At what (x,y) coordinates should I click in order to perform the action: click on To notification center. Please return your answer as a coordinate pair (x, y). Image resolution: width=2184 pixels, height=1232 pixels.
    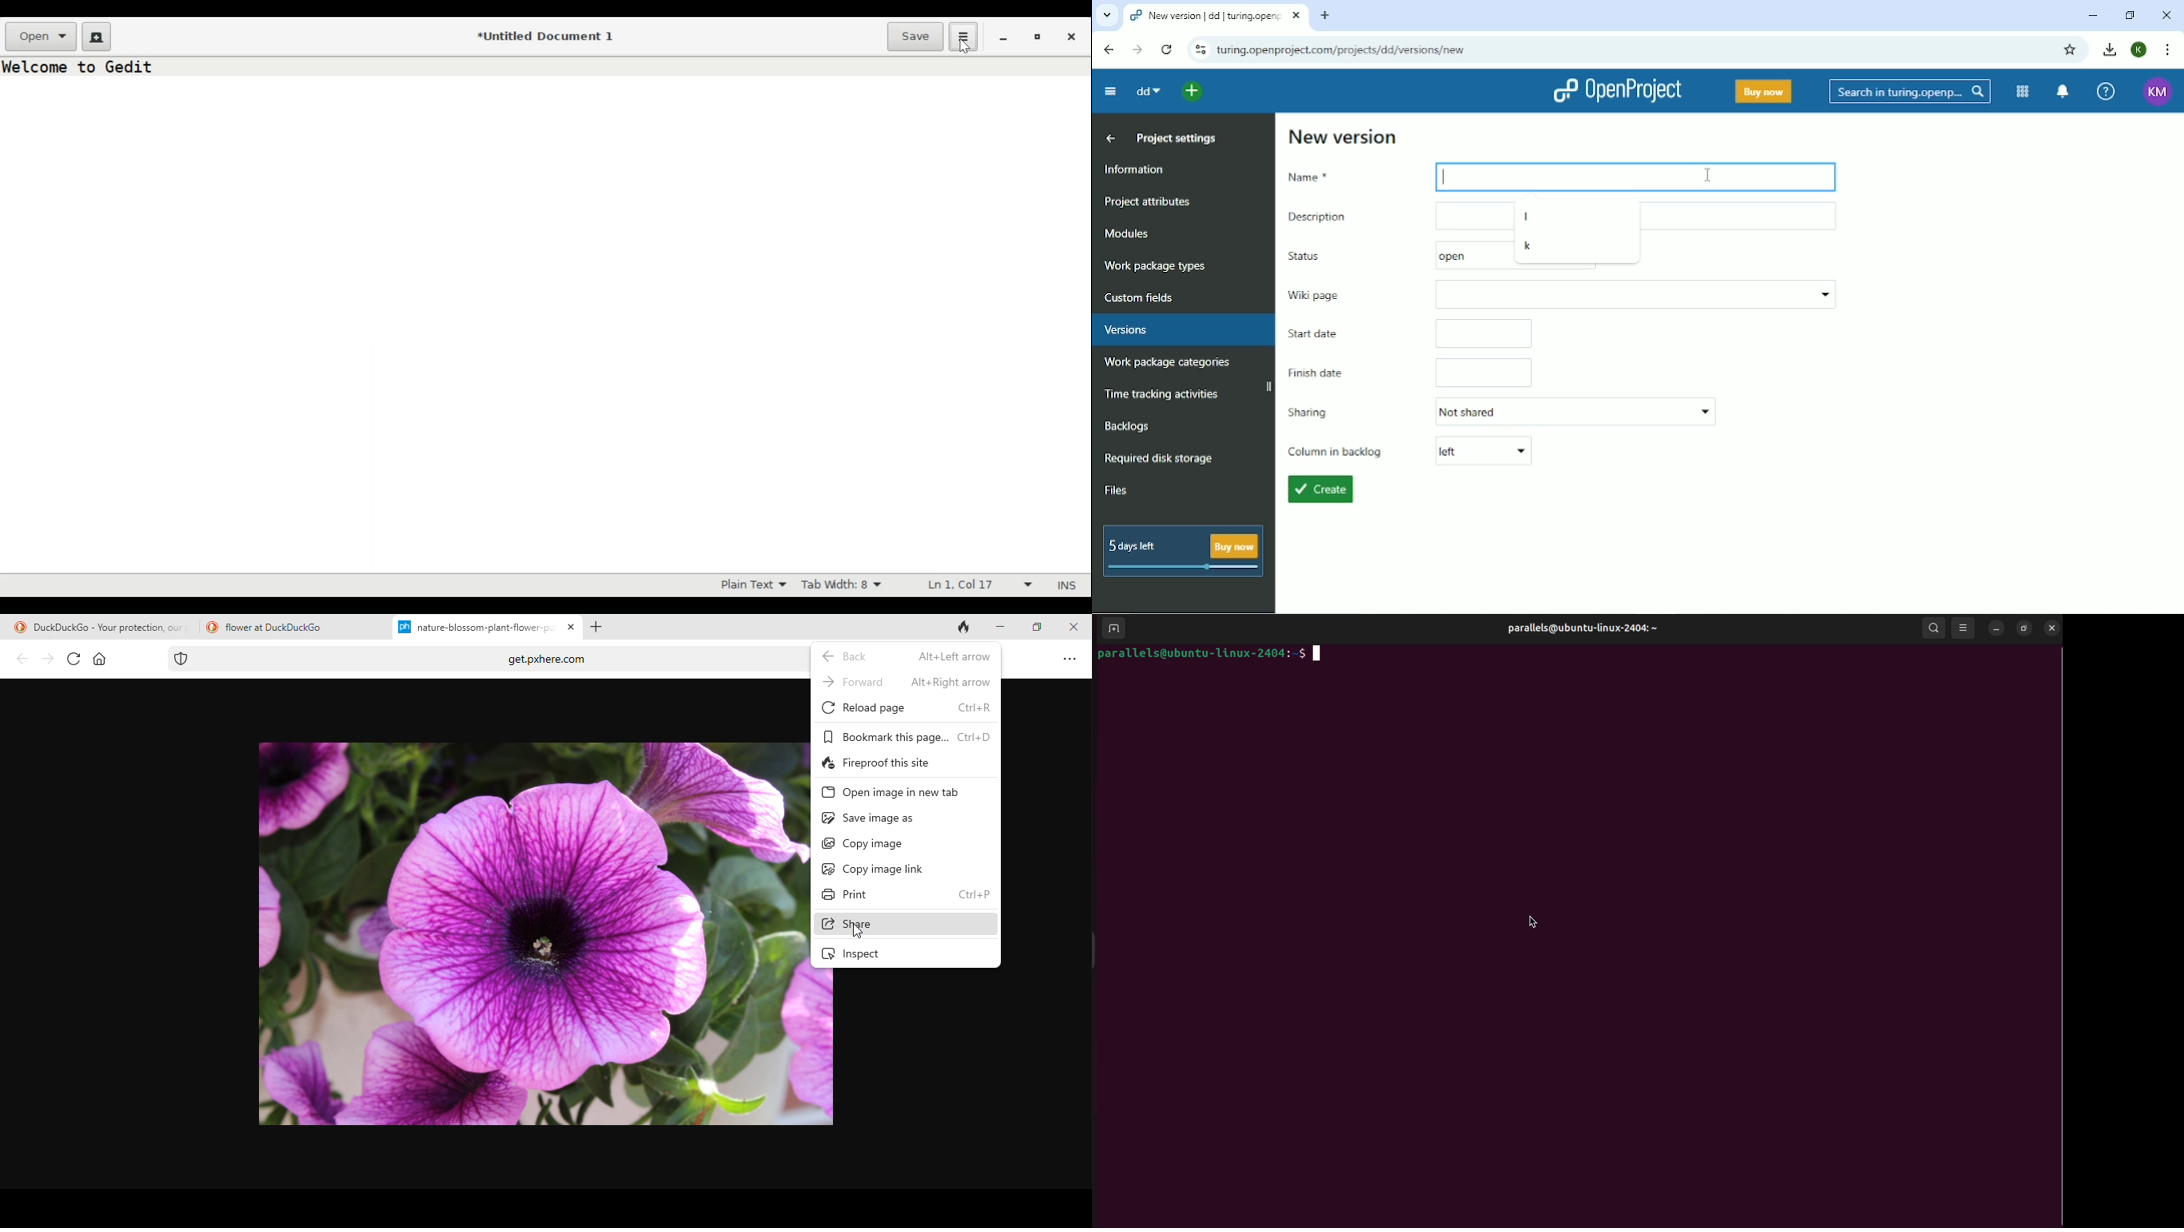
    Looking at the image, I should click on (2063, 91).